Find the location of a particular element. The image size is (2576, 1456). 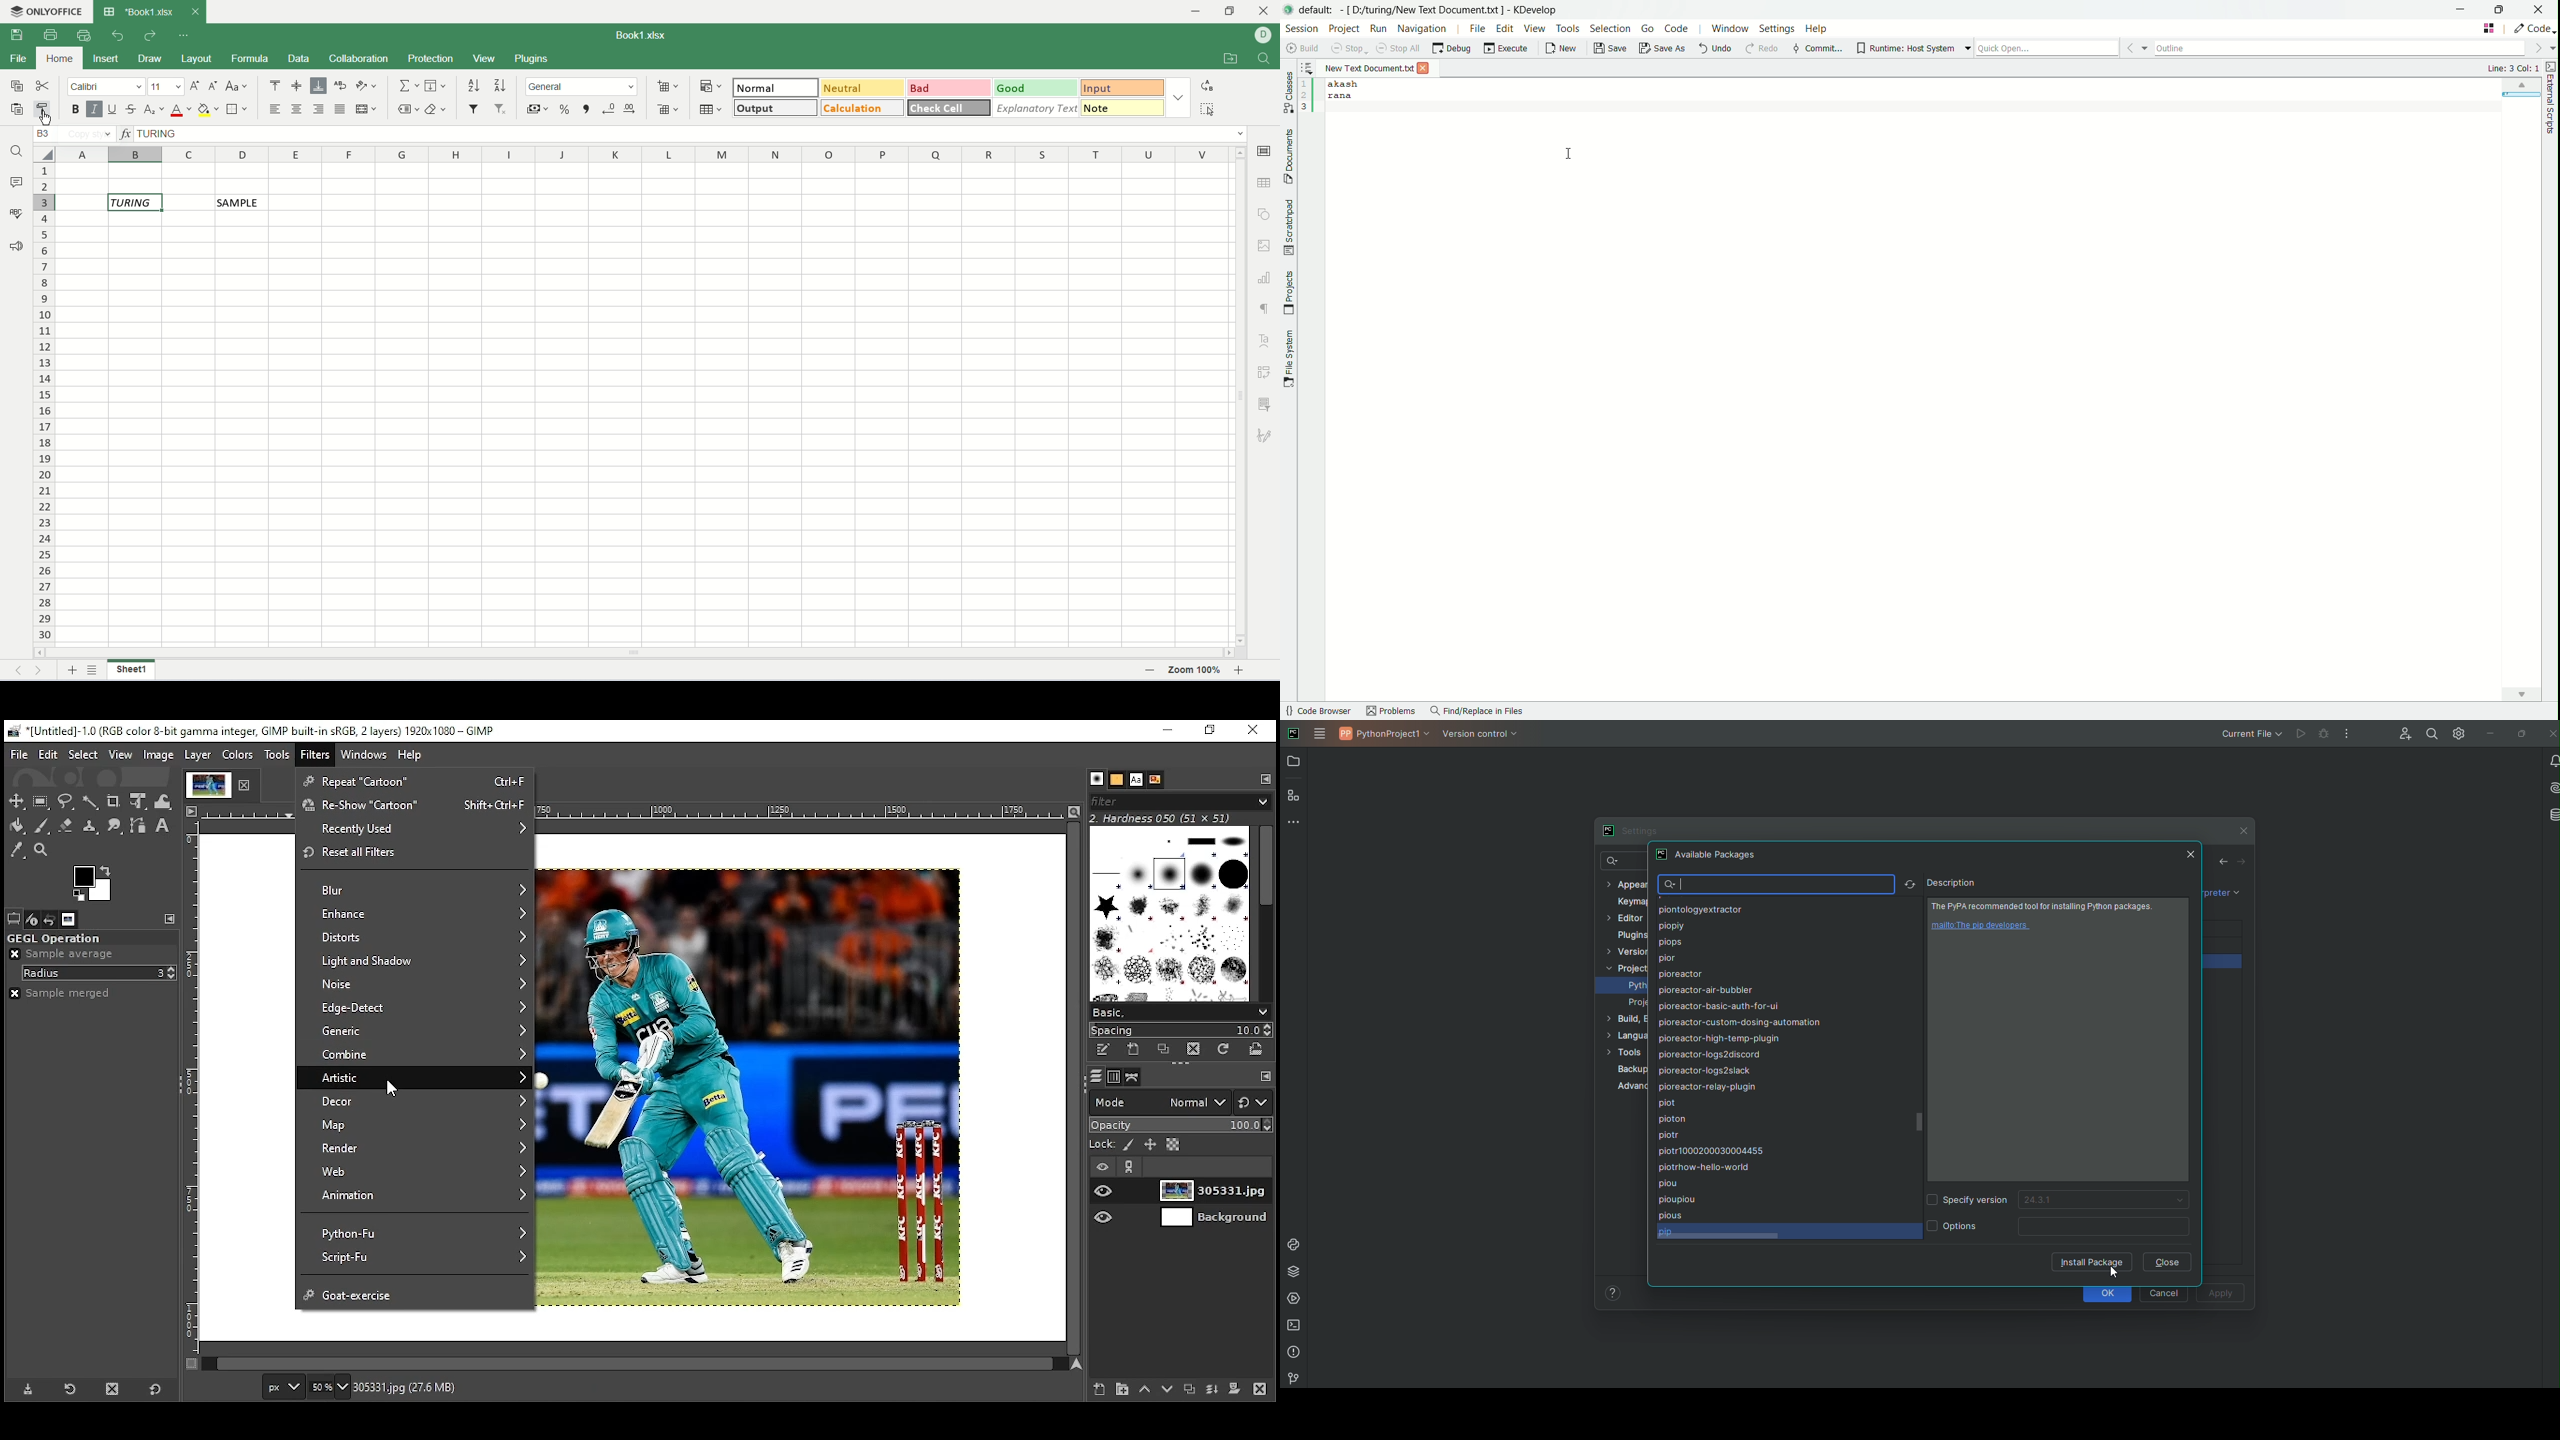

chart settings is located at coordinates (1265, 277).